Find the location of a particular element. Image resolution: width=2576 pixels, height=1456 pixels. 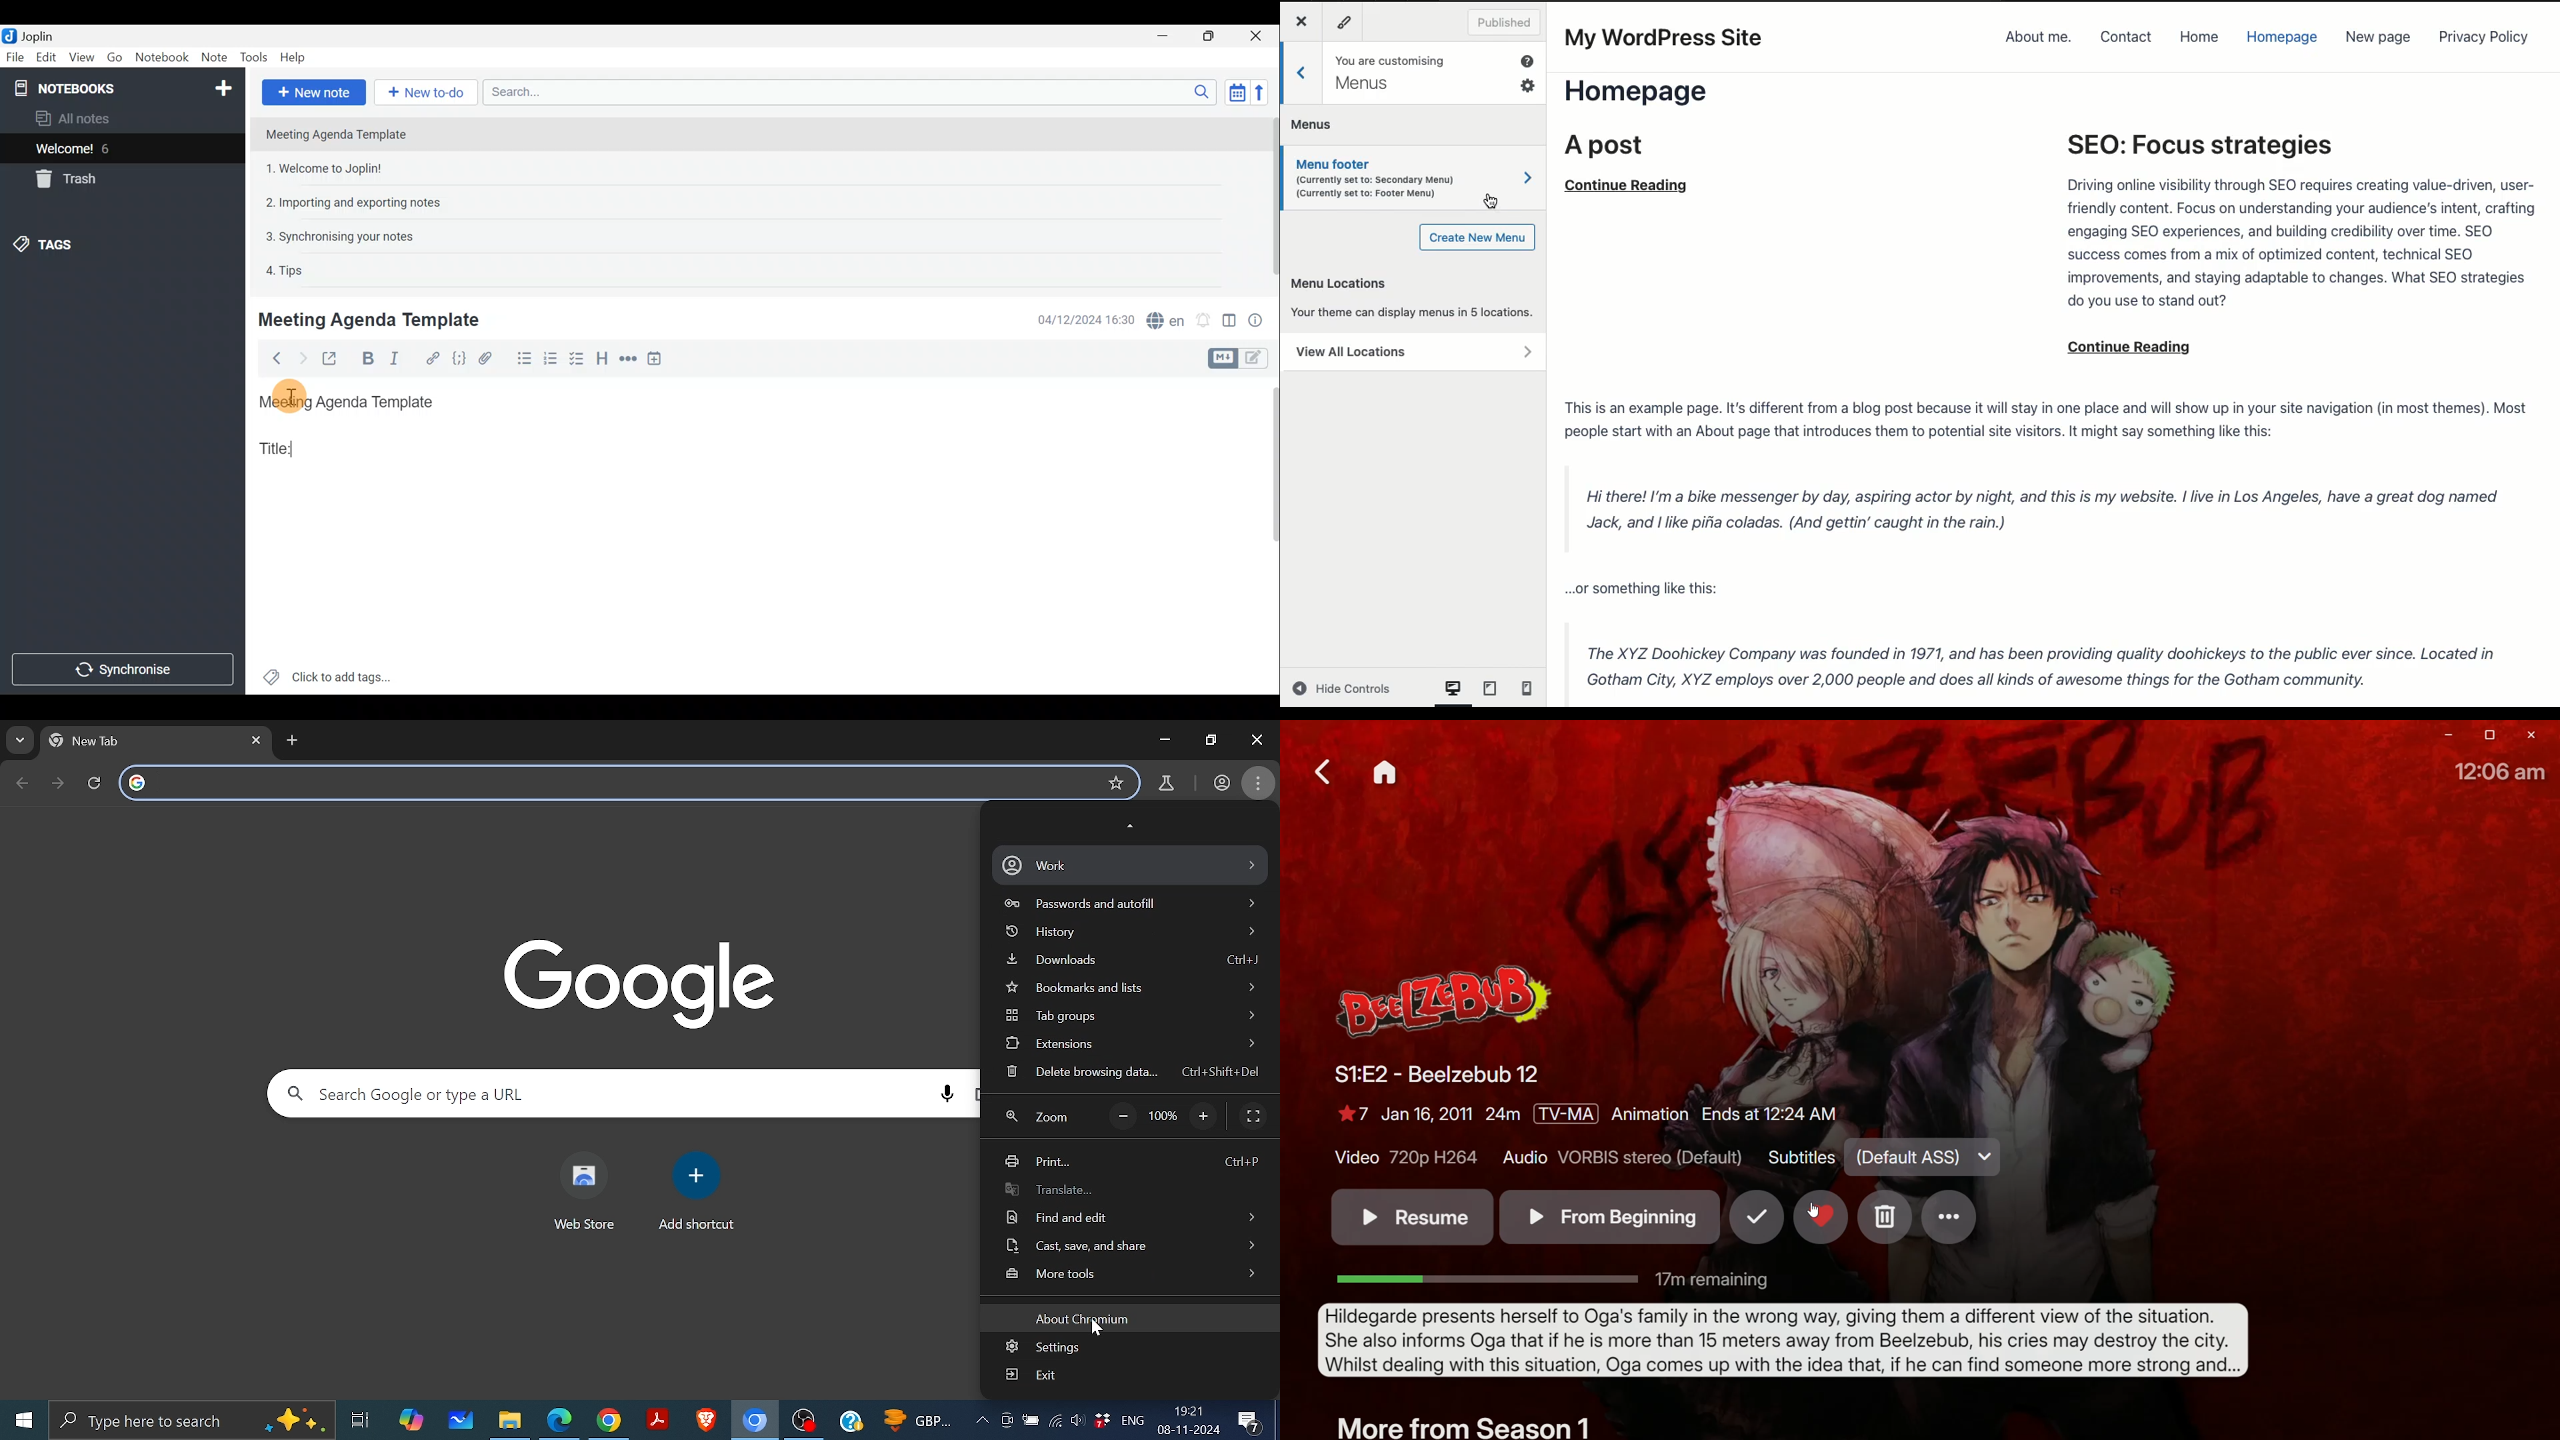

Minimise is located at coordinates (1165, 35).